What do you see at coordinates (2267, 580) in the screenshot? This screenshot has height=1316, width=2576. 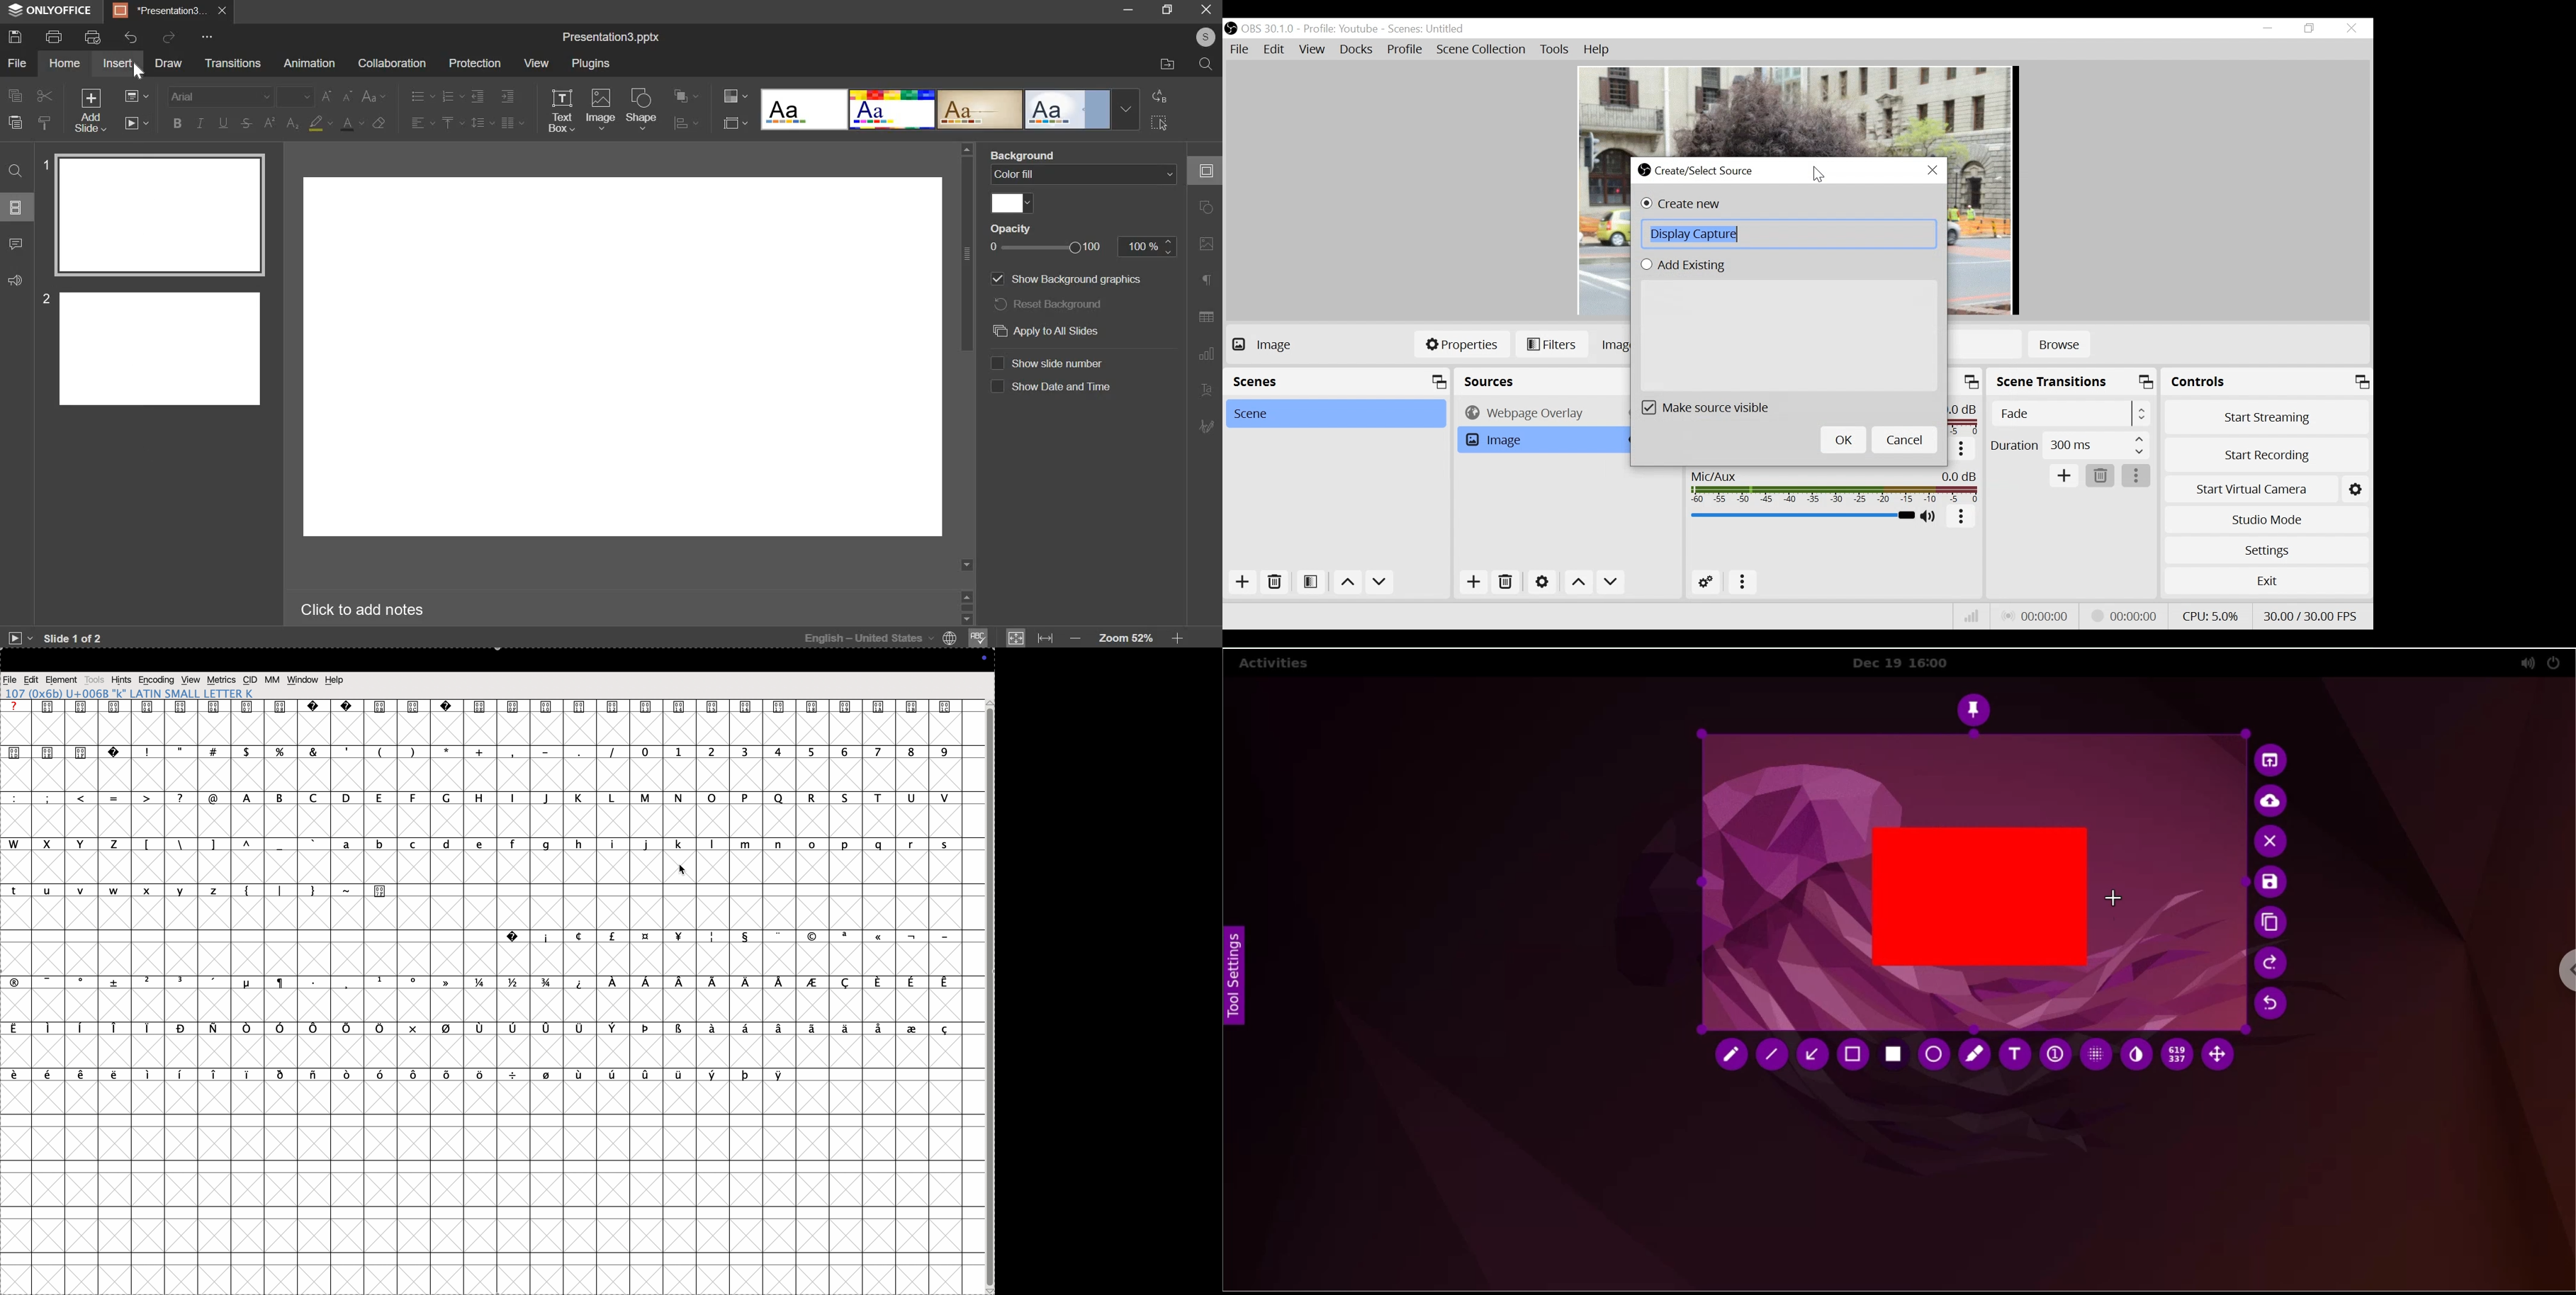 I see `Exit` at bounding box center [2267, 580].